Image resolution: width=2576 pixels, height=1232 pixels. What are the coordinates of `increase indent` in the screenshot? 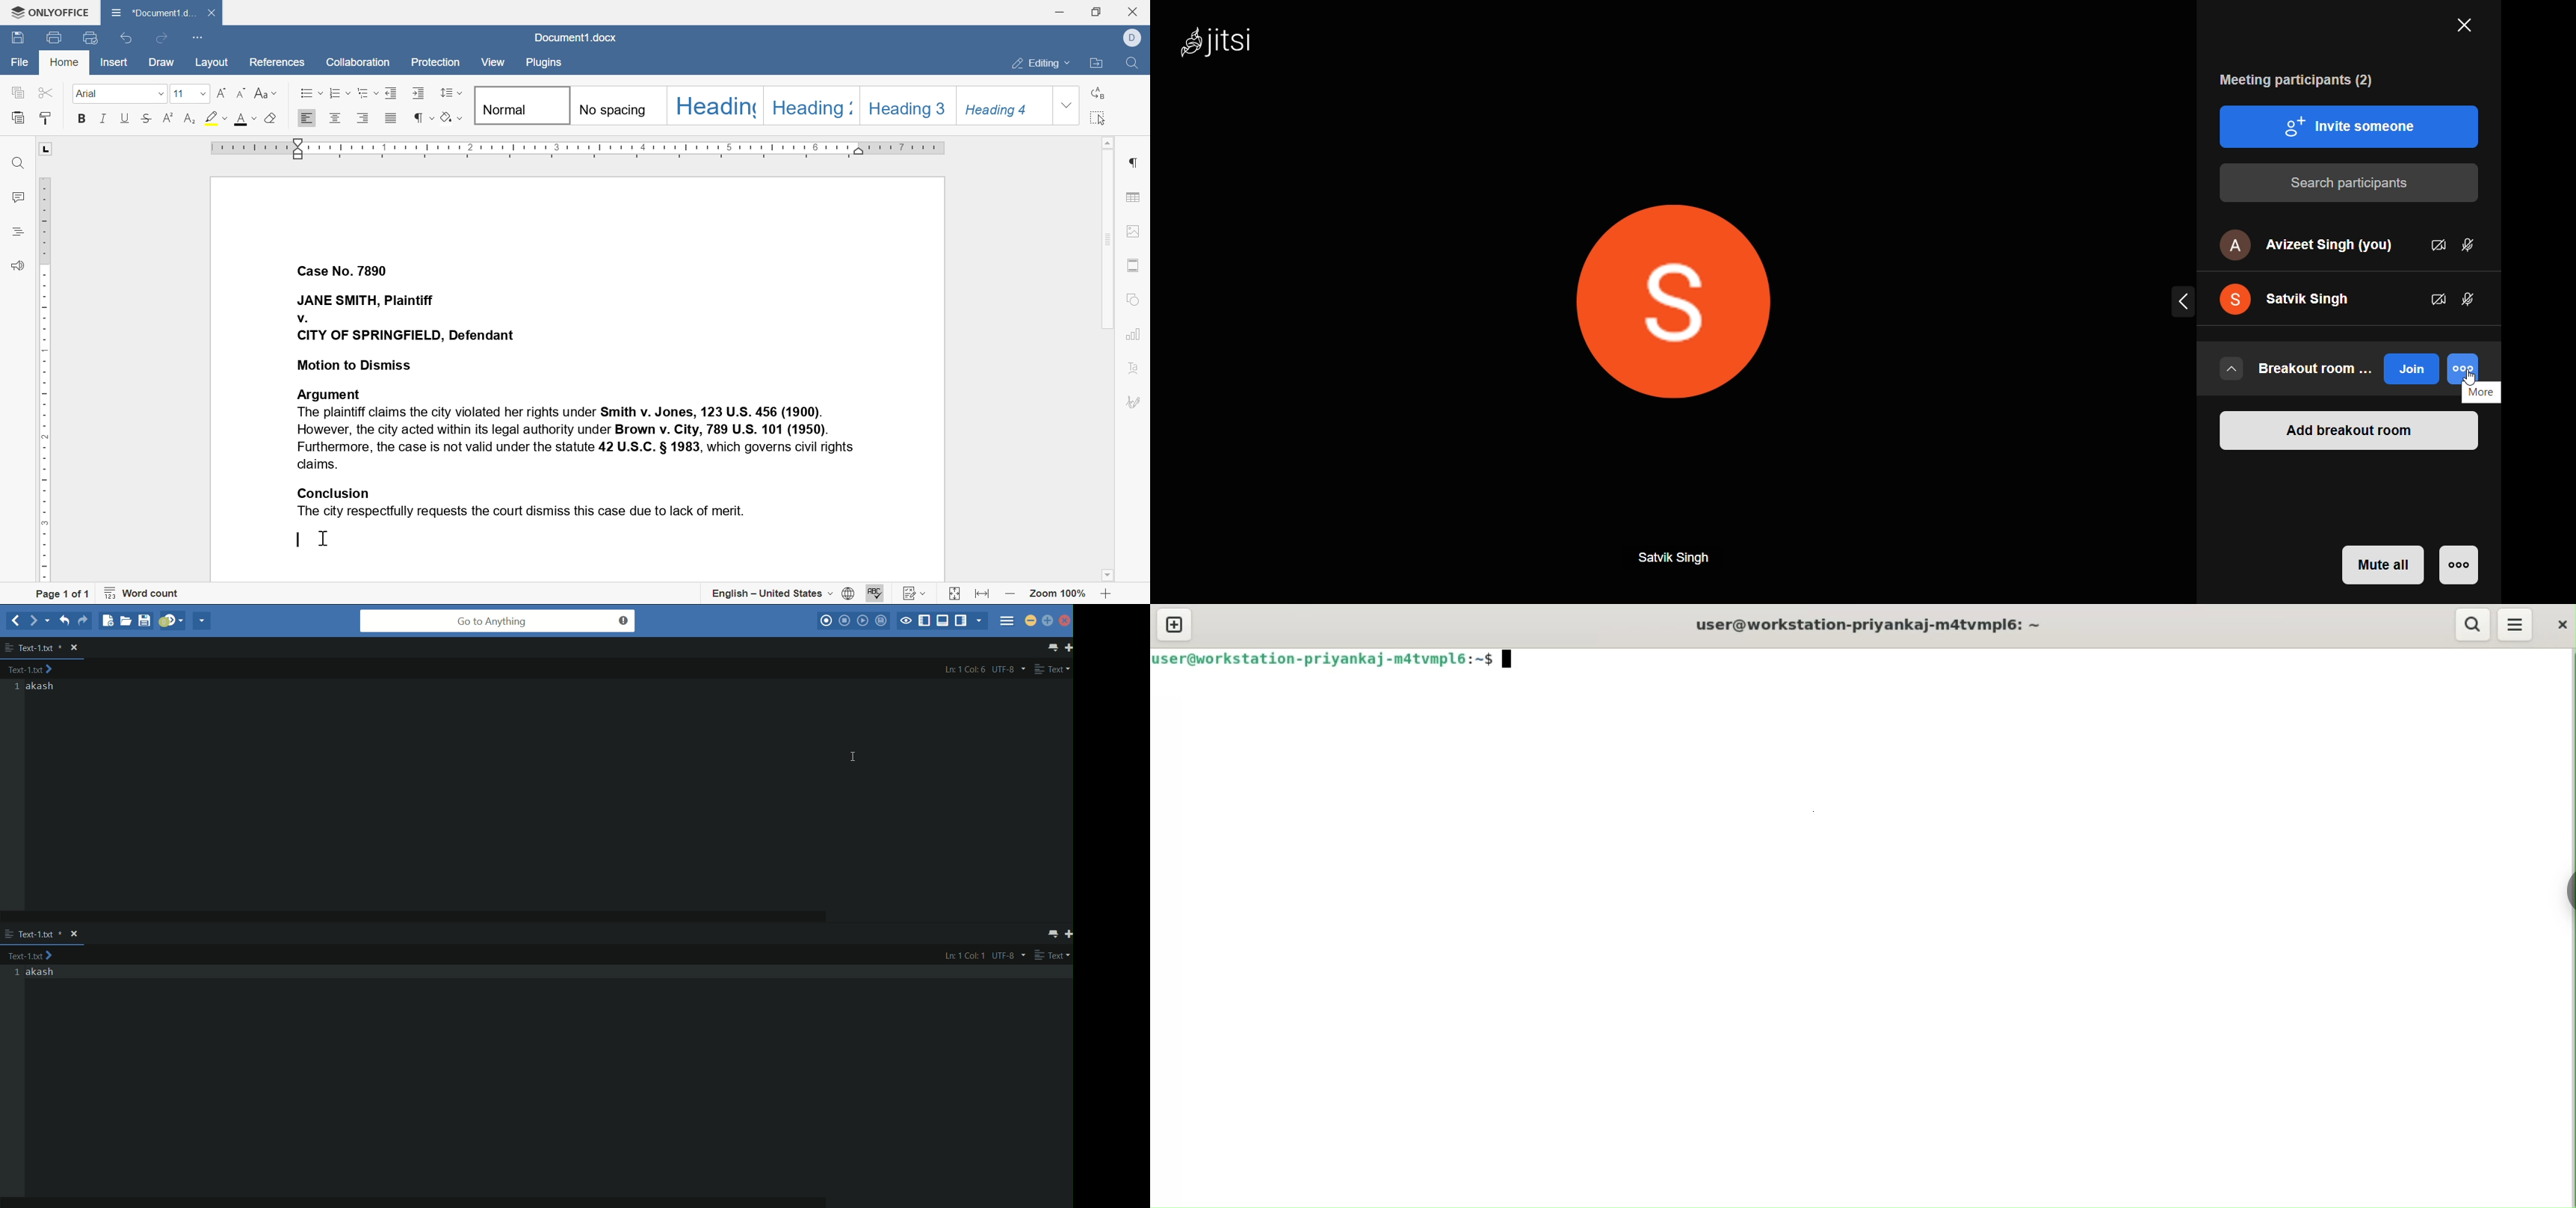 It's located at (420, 93).